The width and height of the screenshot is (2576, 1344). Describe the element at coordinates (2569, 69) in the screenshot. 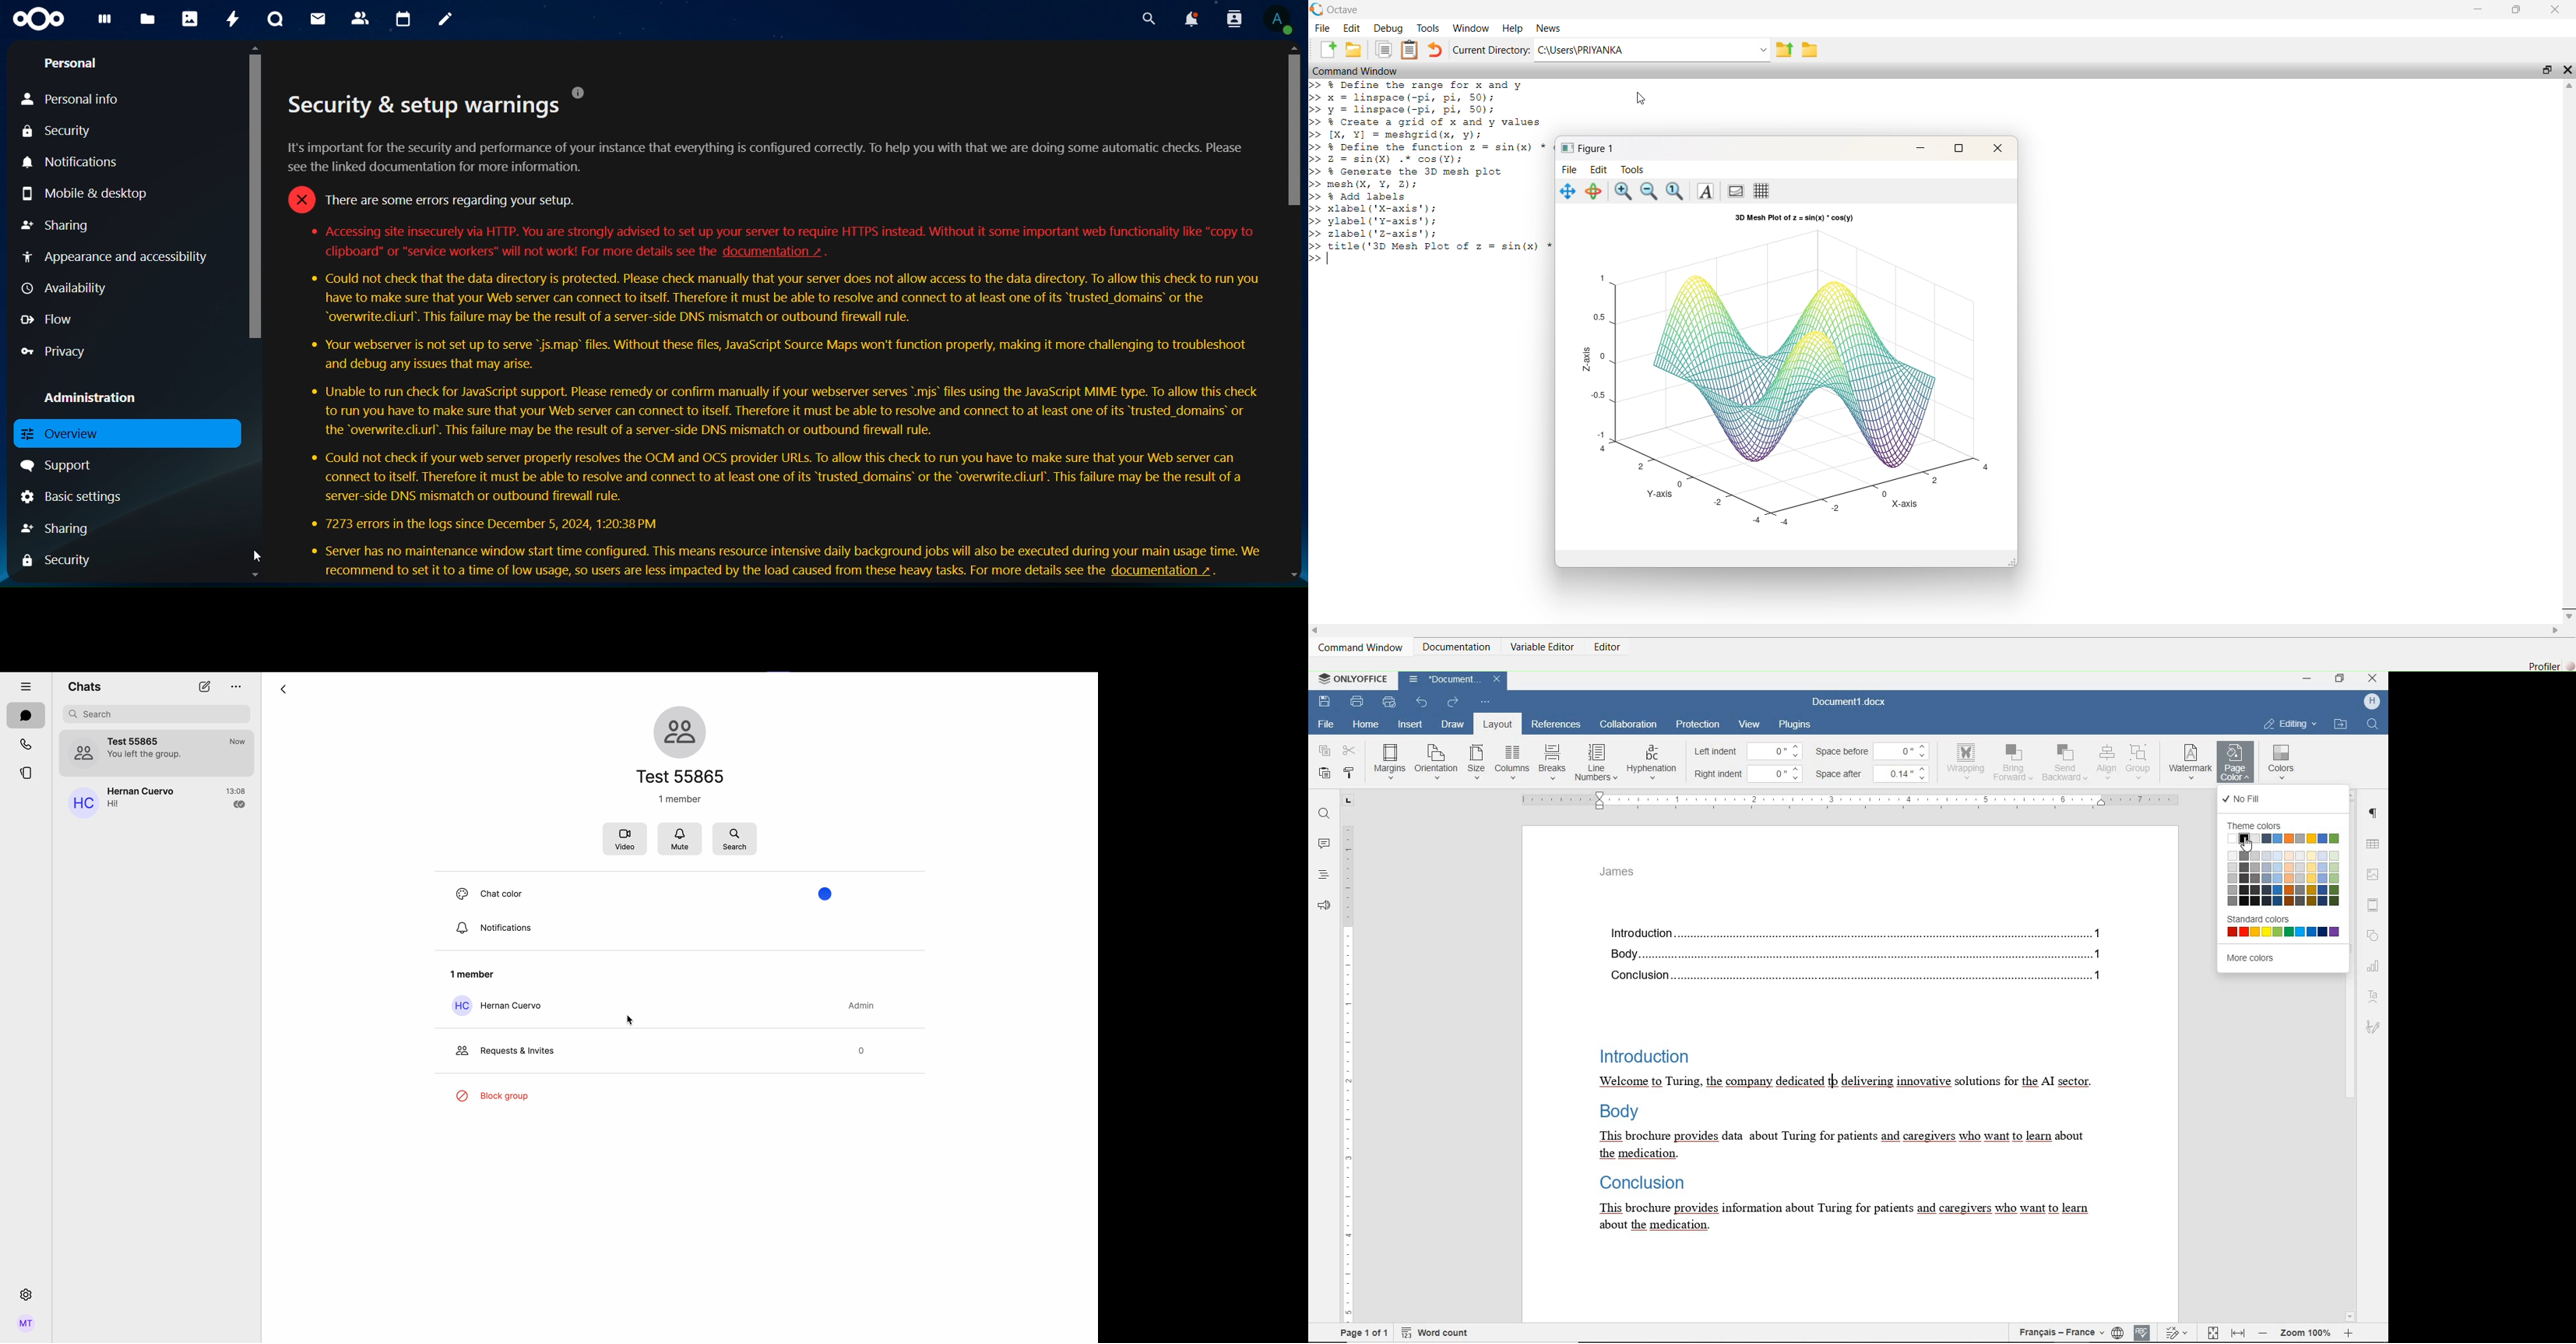

I see `Close` at that location.